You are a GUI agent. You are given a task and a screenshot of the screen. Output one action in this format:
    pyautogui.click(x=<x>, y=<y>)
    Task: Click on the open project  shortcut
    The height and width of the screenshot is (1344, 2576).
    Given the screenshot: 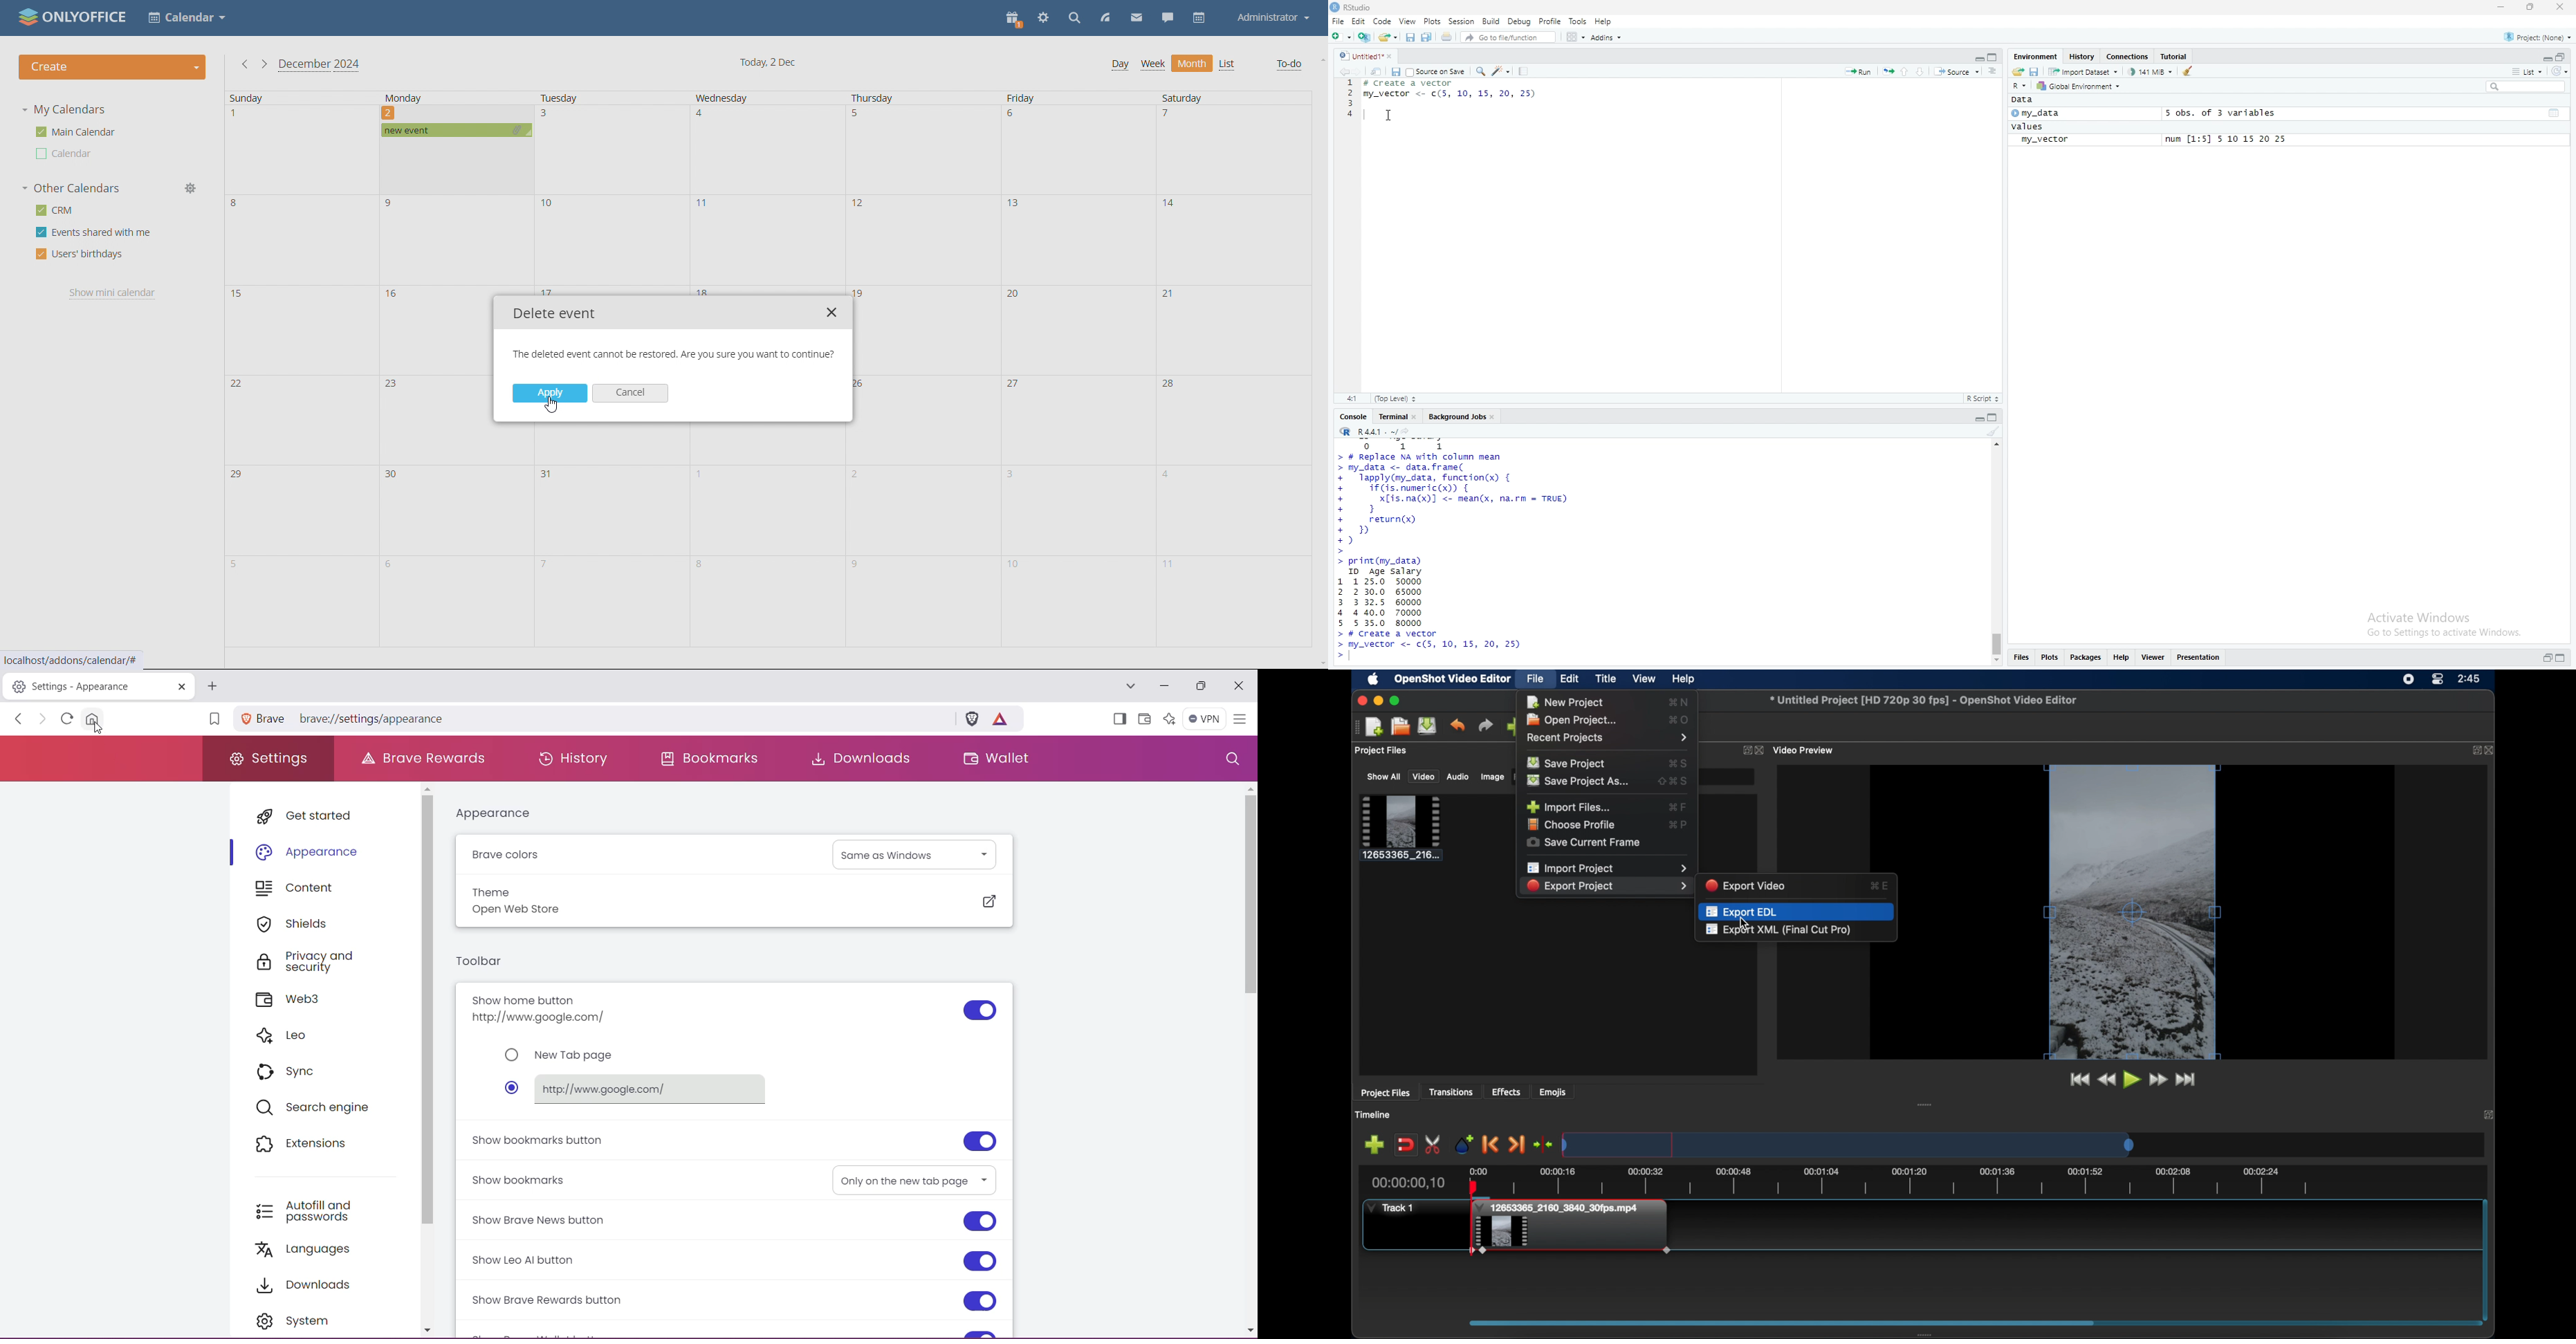 What is the action you would take?
    pyautogui.click(x=1680, y=719)
    